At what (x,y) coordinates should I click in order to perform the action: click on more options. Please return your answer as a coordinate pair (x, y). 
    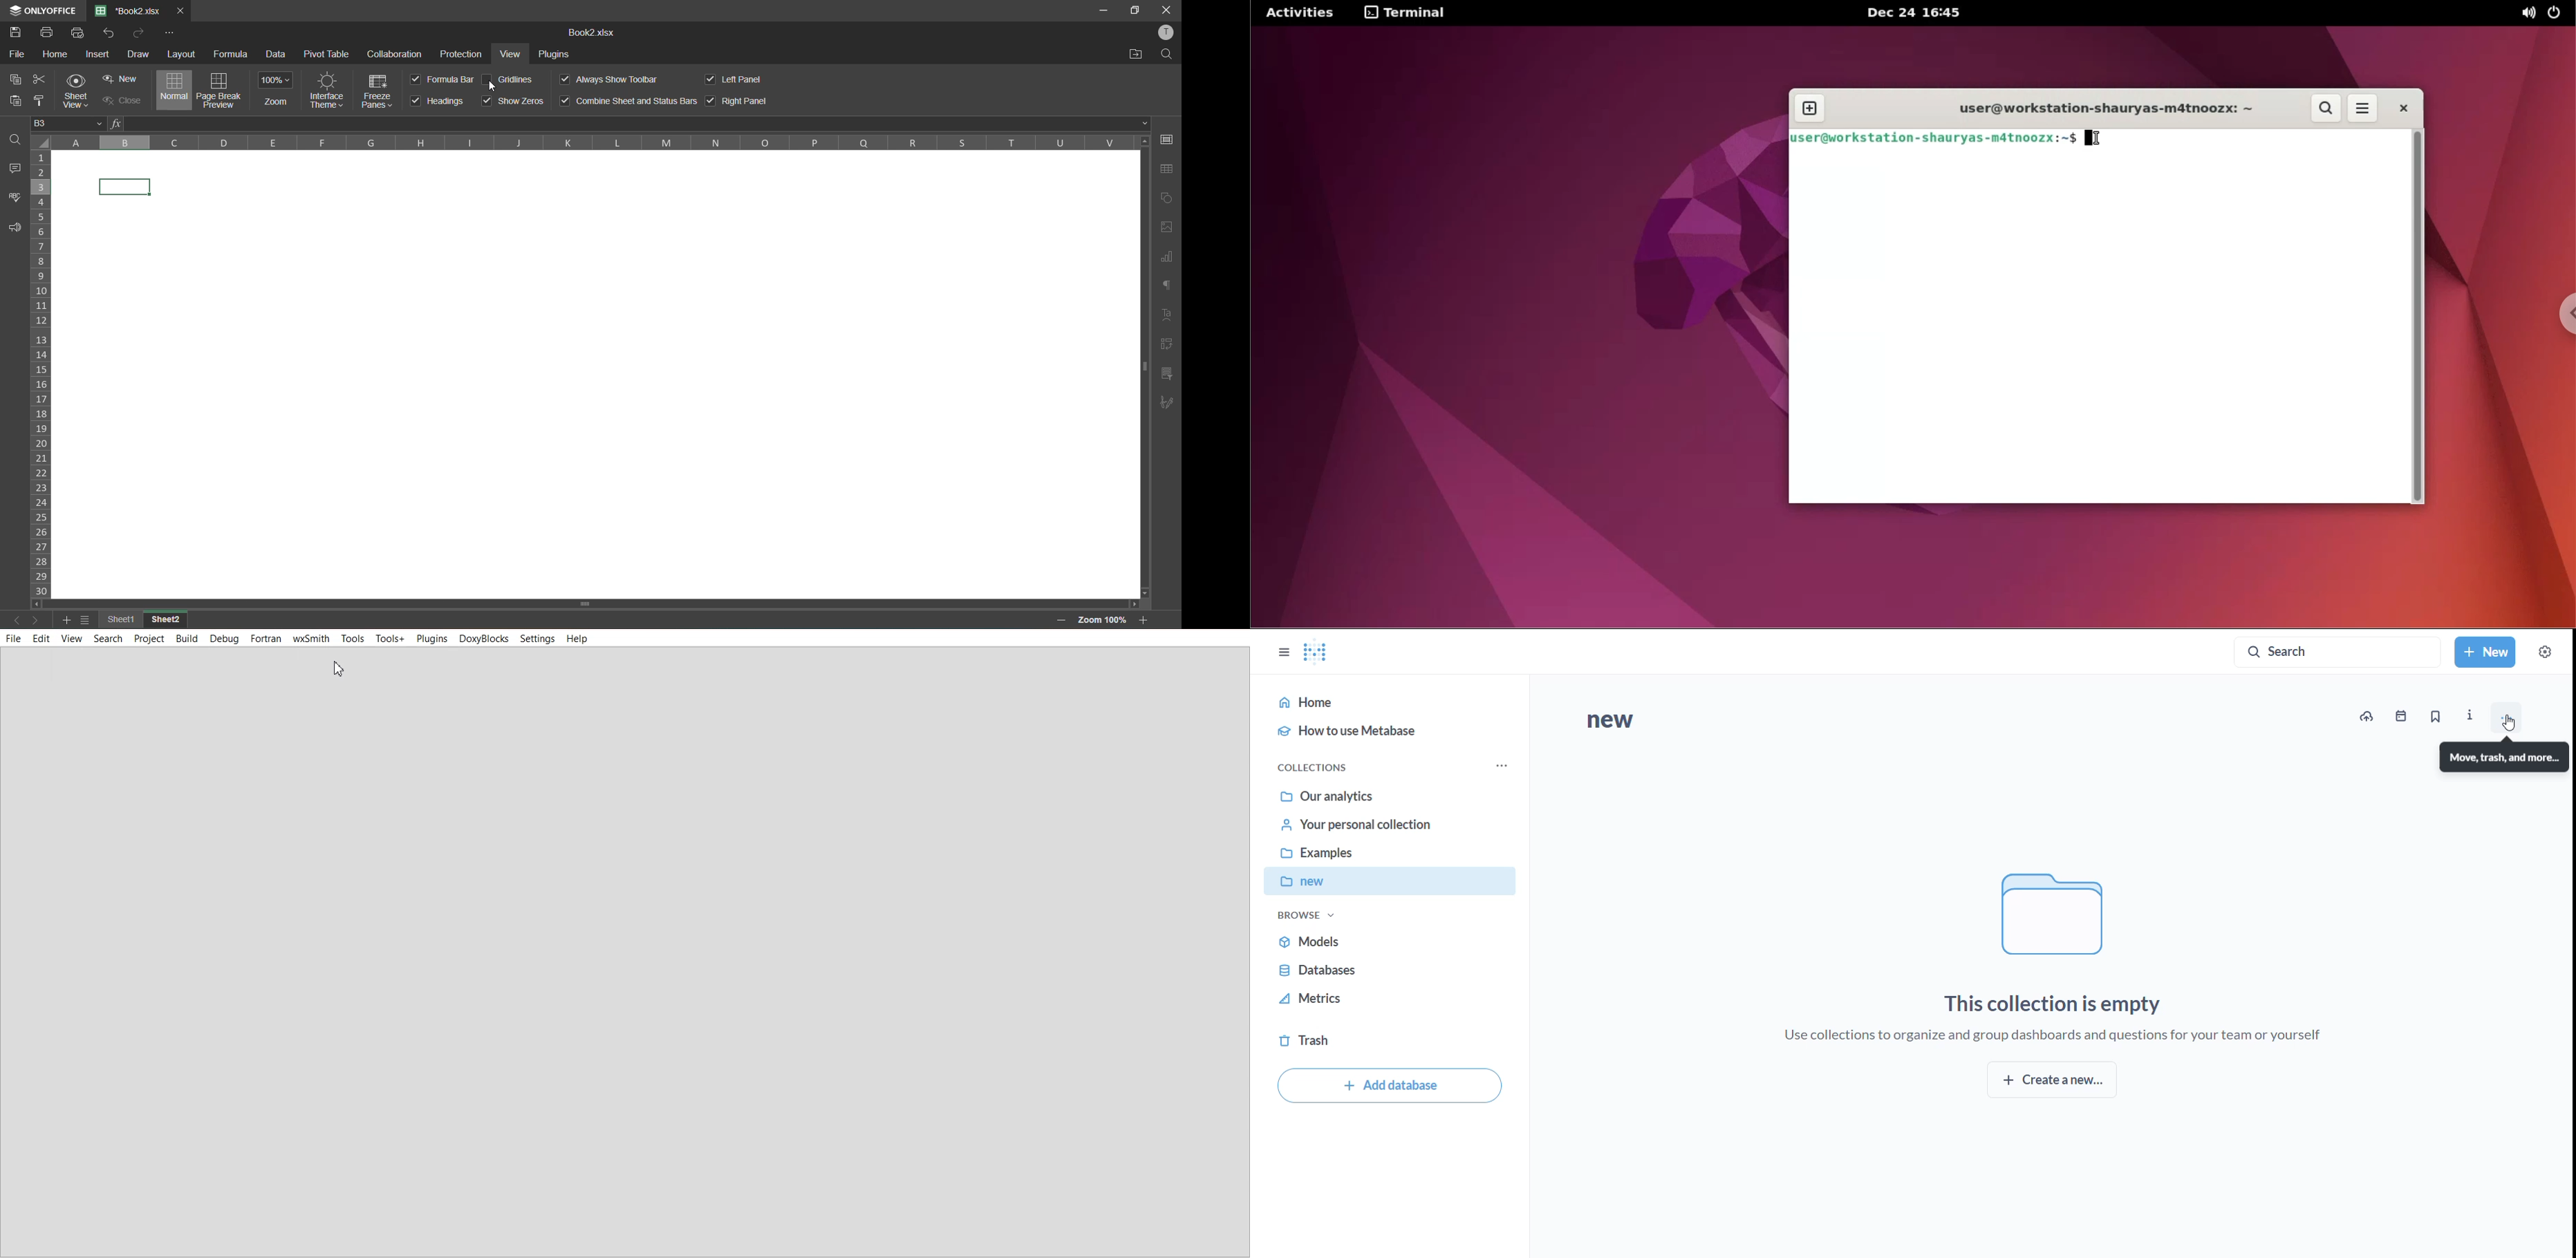
    Looking at the image, I should click on (2514, 719).